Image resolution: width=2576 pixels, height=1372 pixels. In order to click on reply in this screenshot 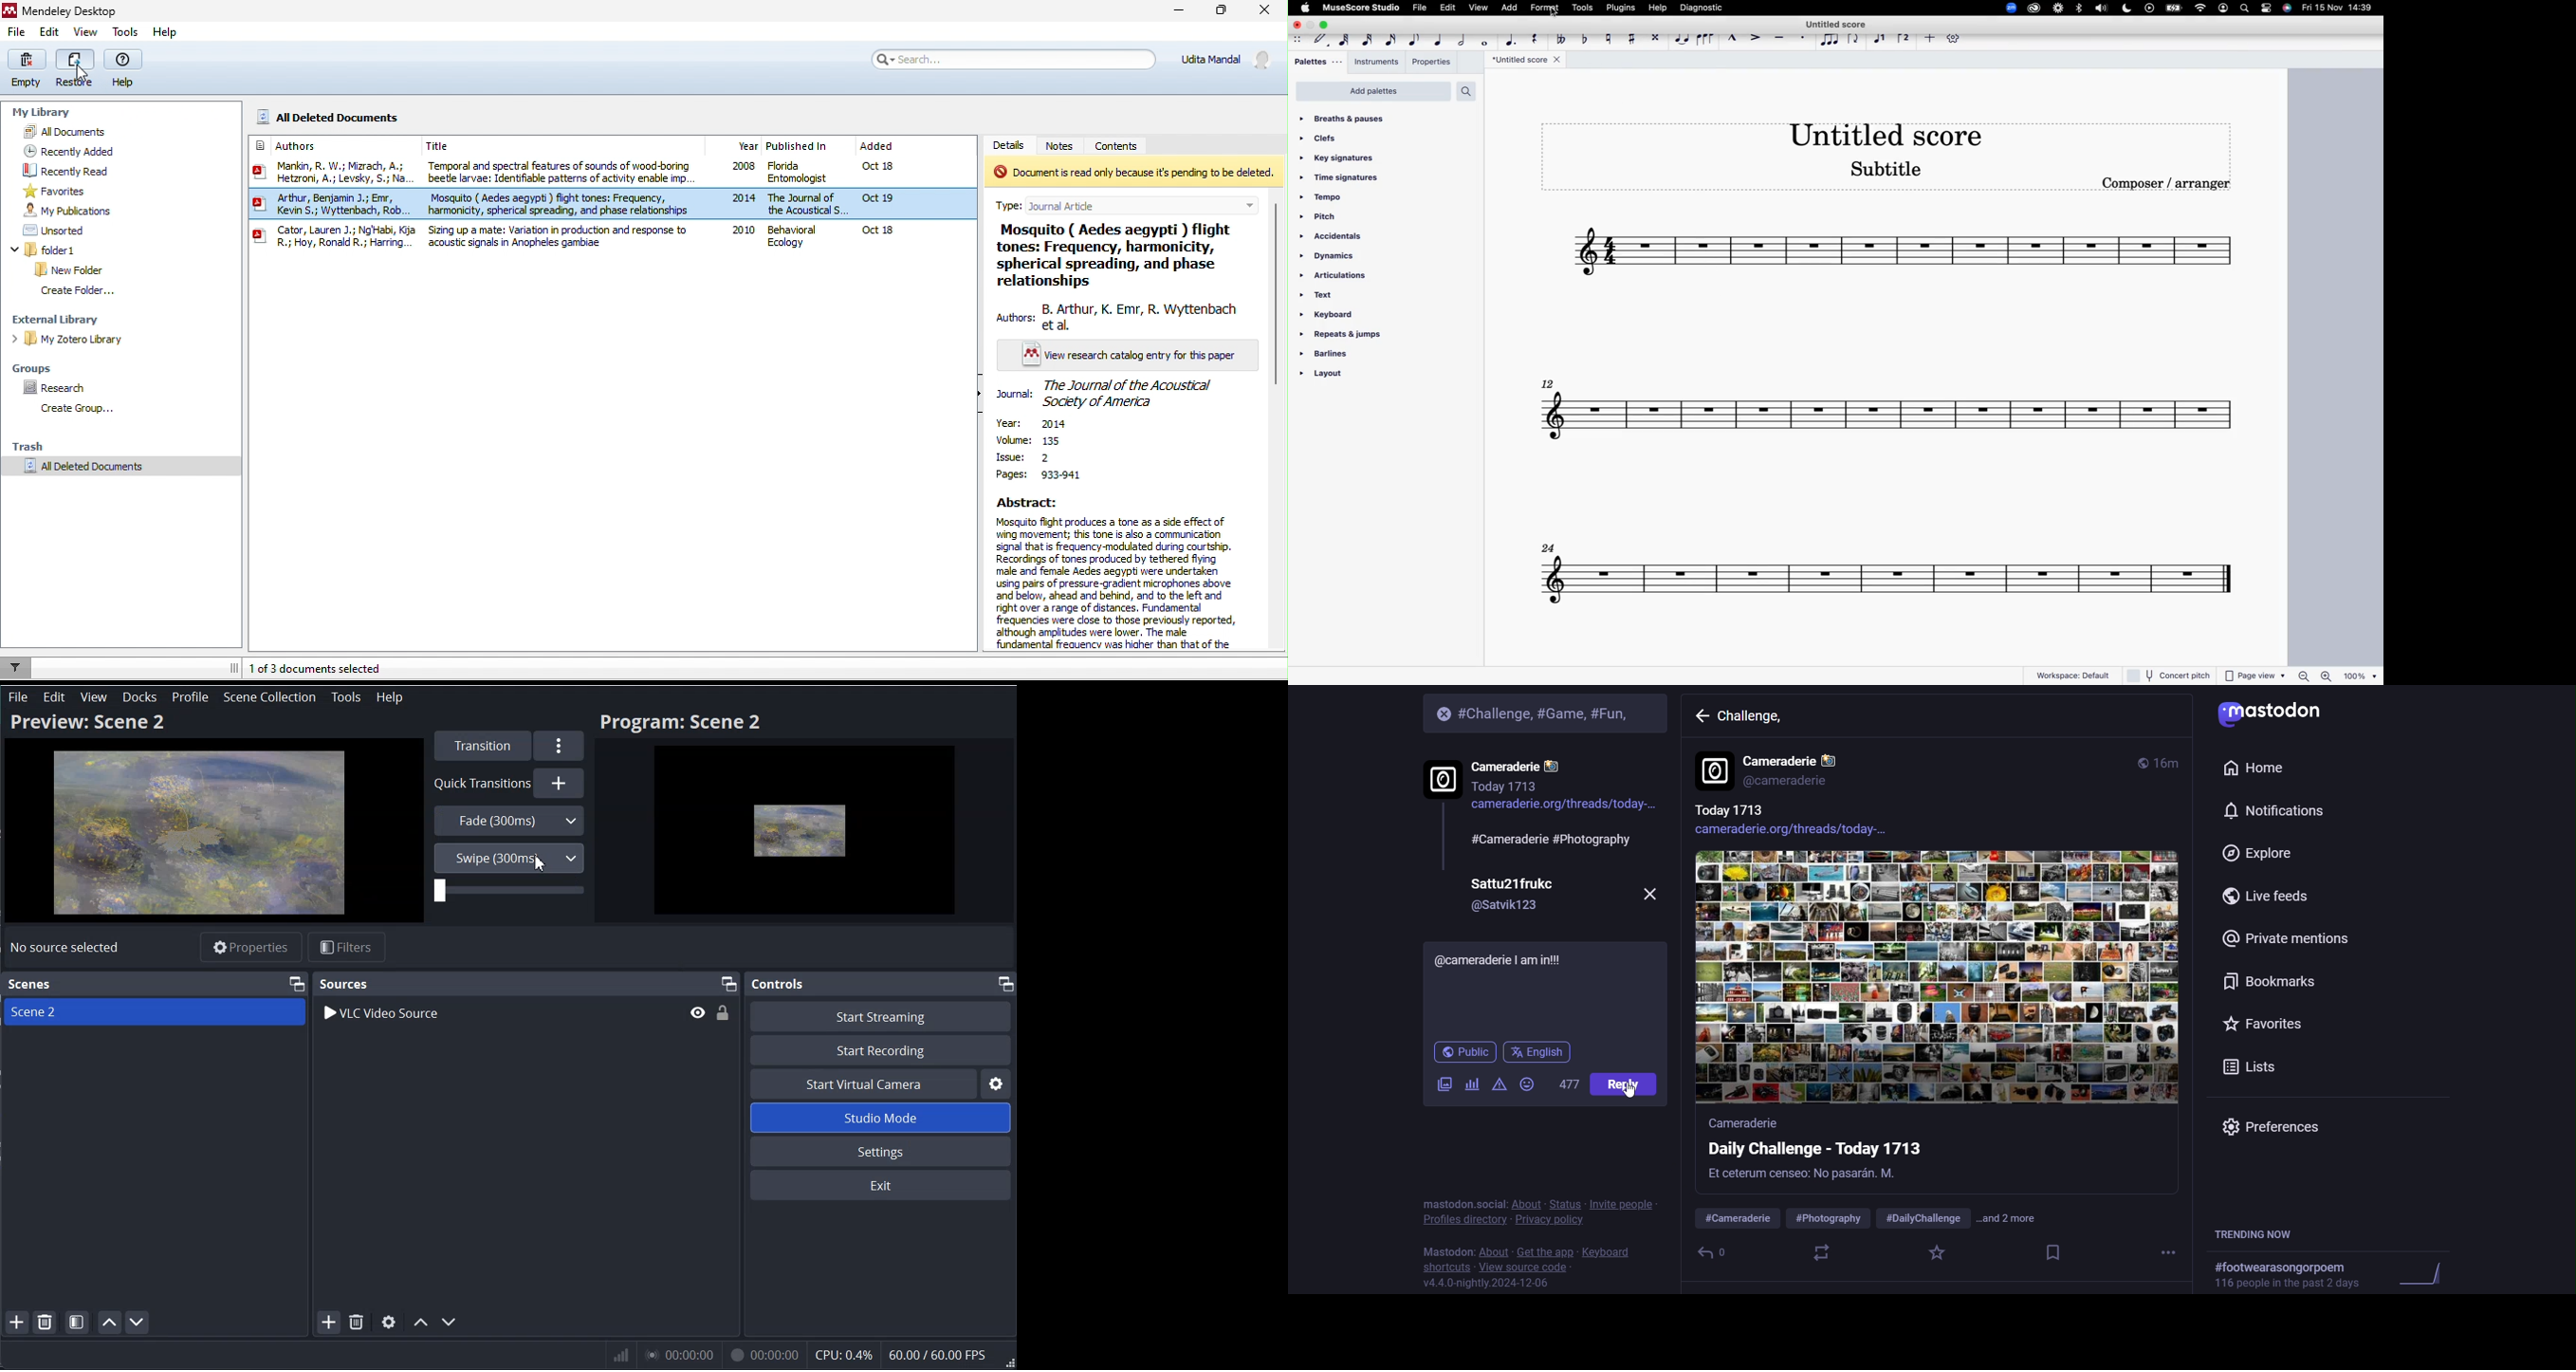, I will do `click(1705, 1253)`.